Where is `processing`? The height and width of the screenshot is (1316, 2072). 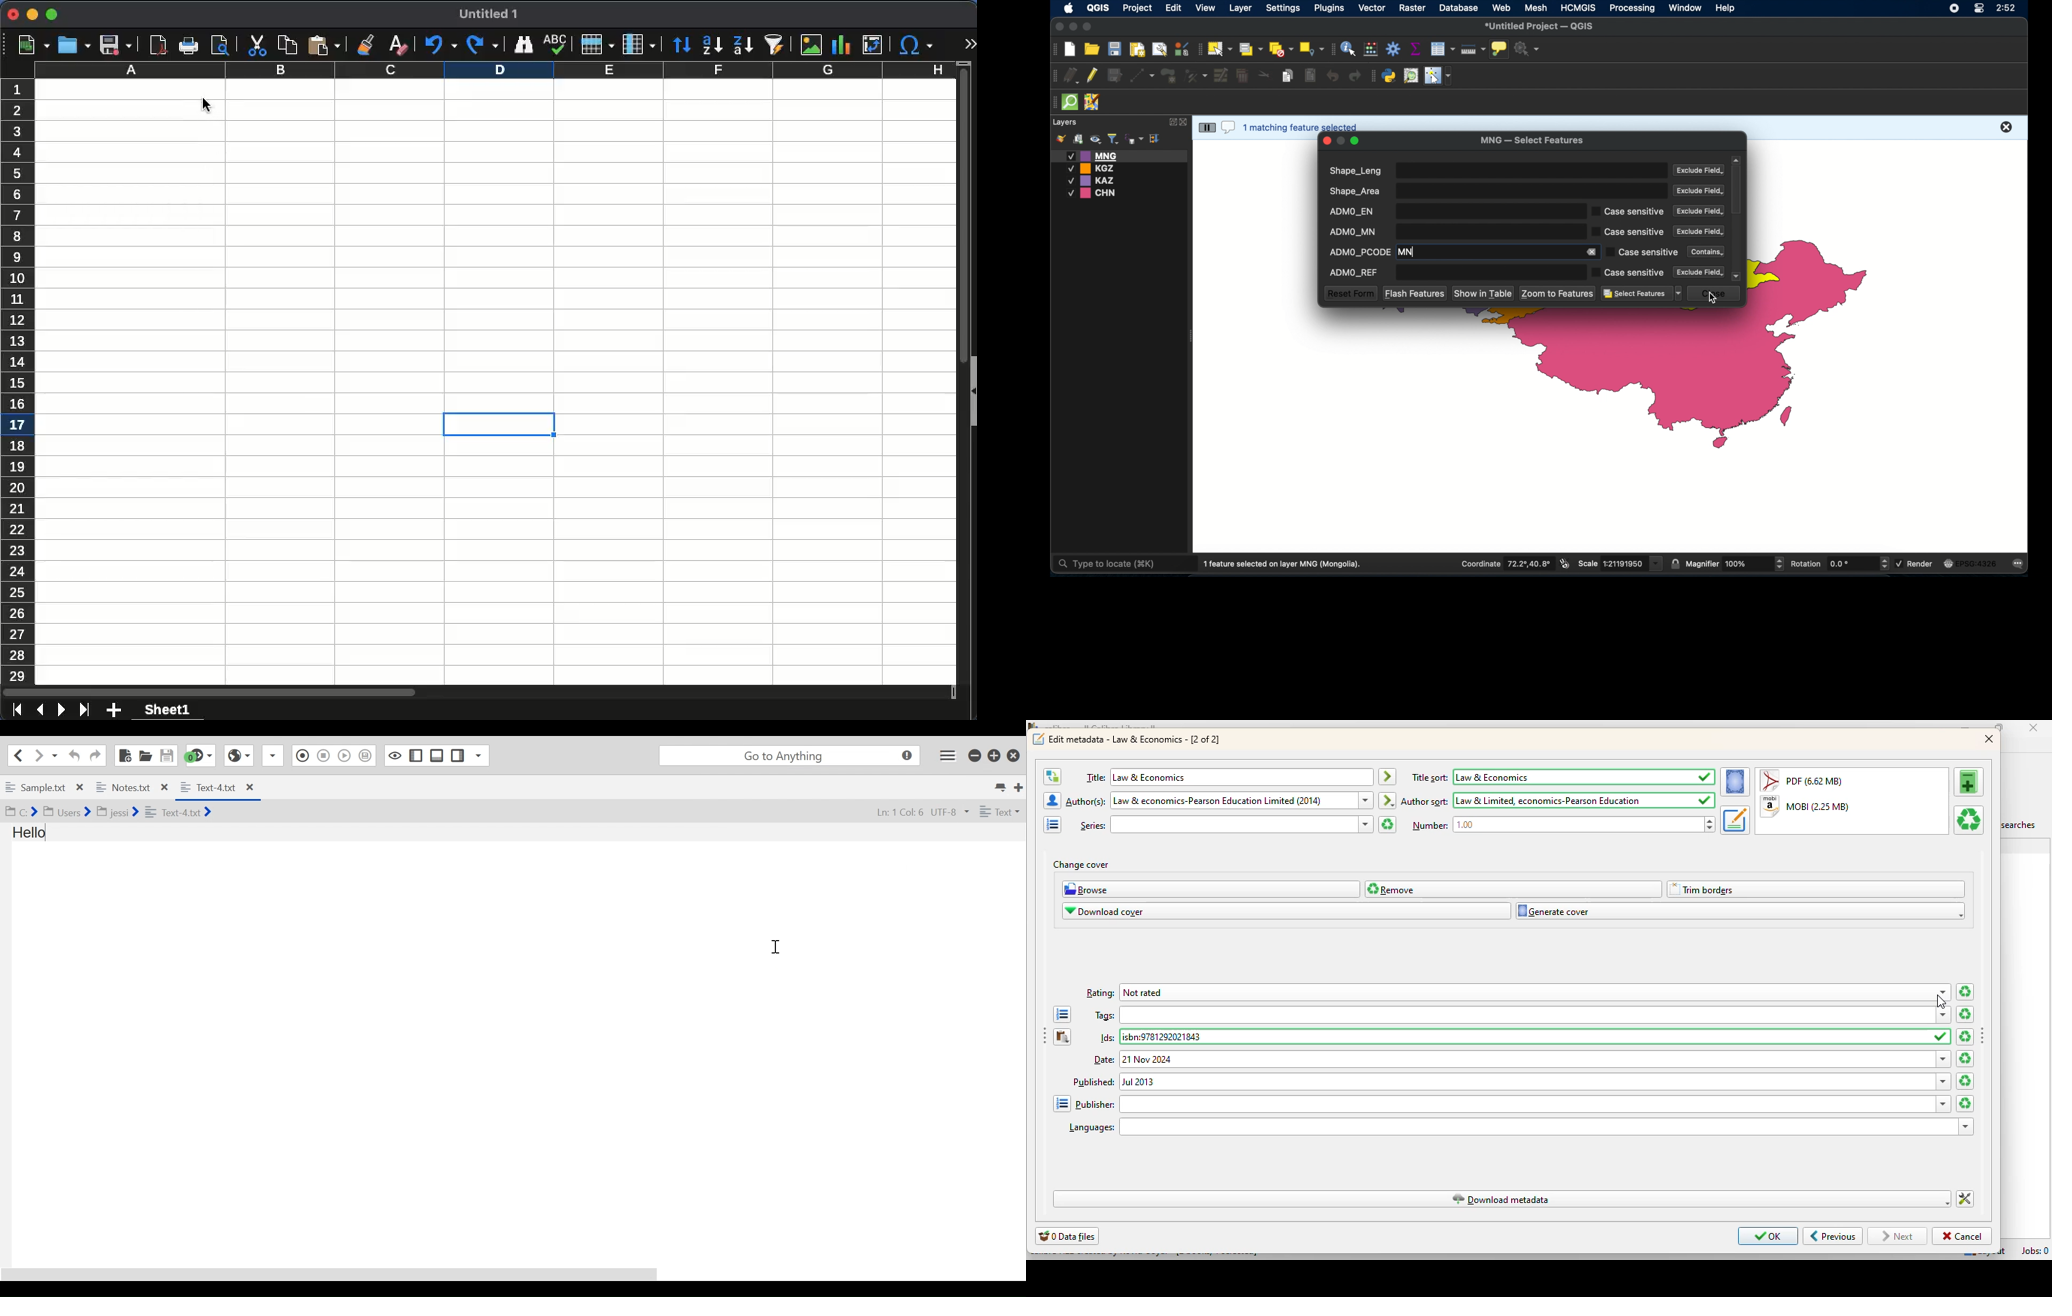 processing is located at coordinates (1633, 9).